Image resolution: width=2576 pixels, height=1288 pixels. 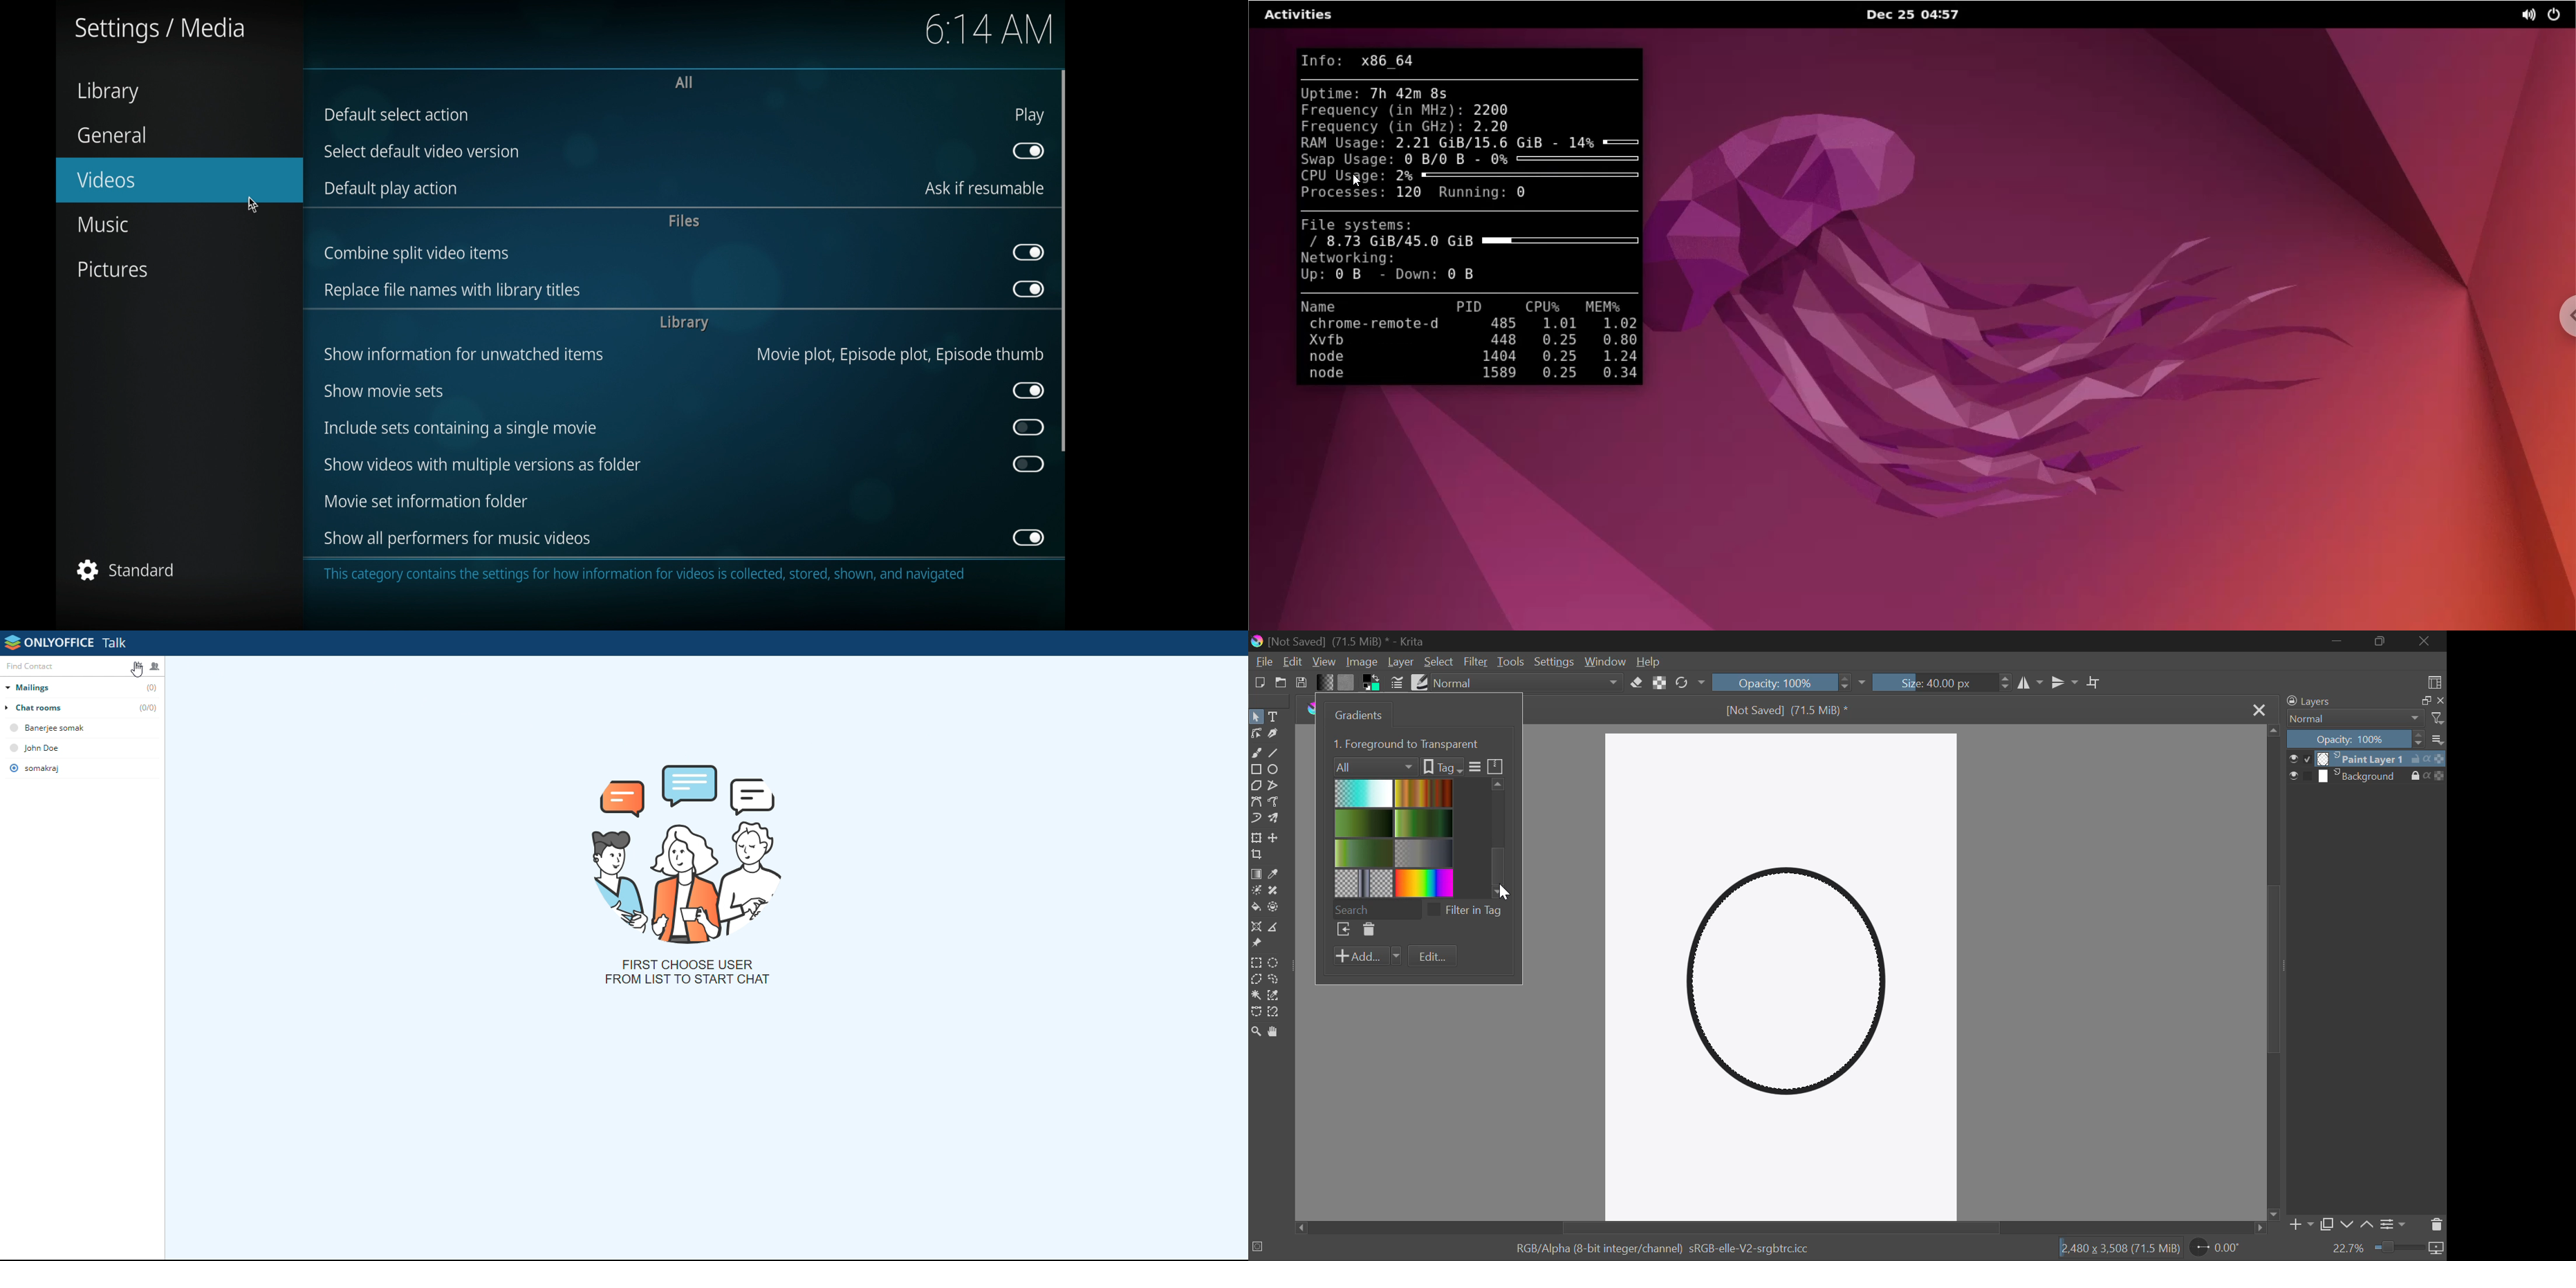 What do you see at coordinates (2301, 1225) in the screenshot?
I see `Add Layer` at bounding box center [2301, 1225].